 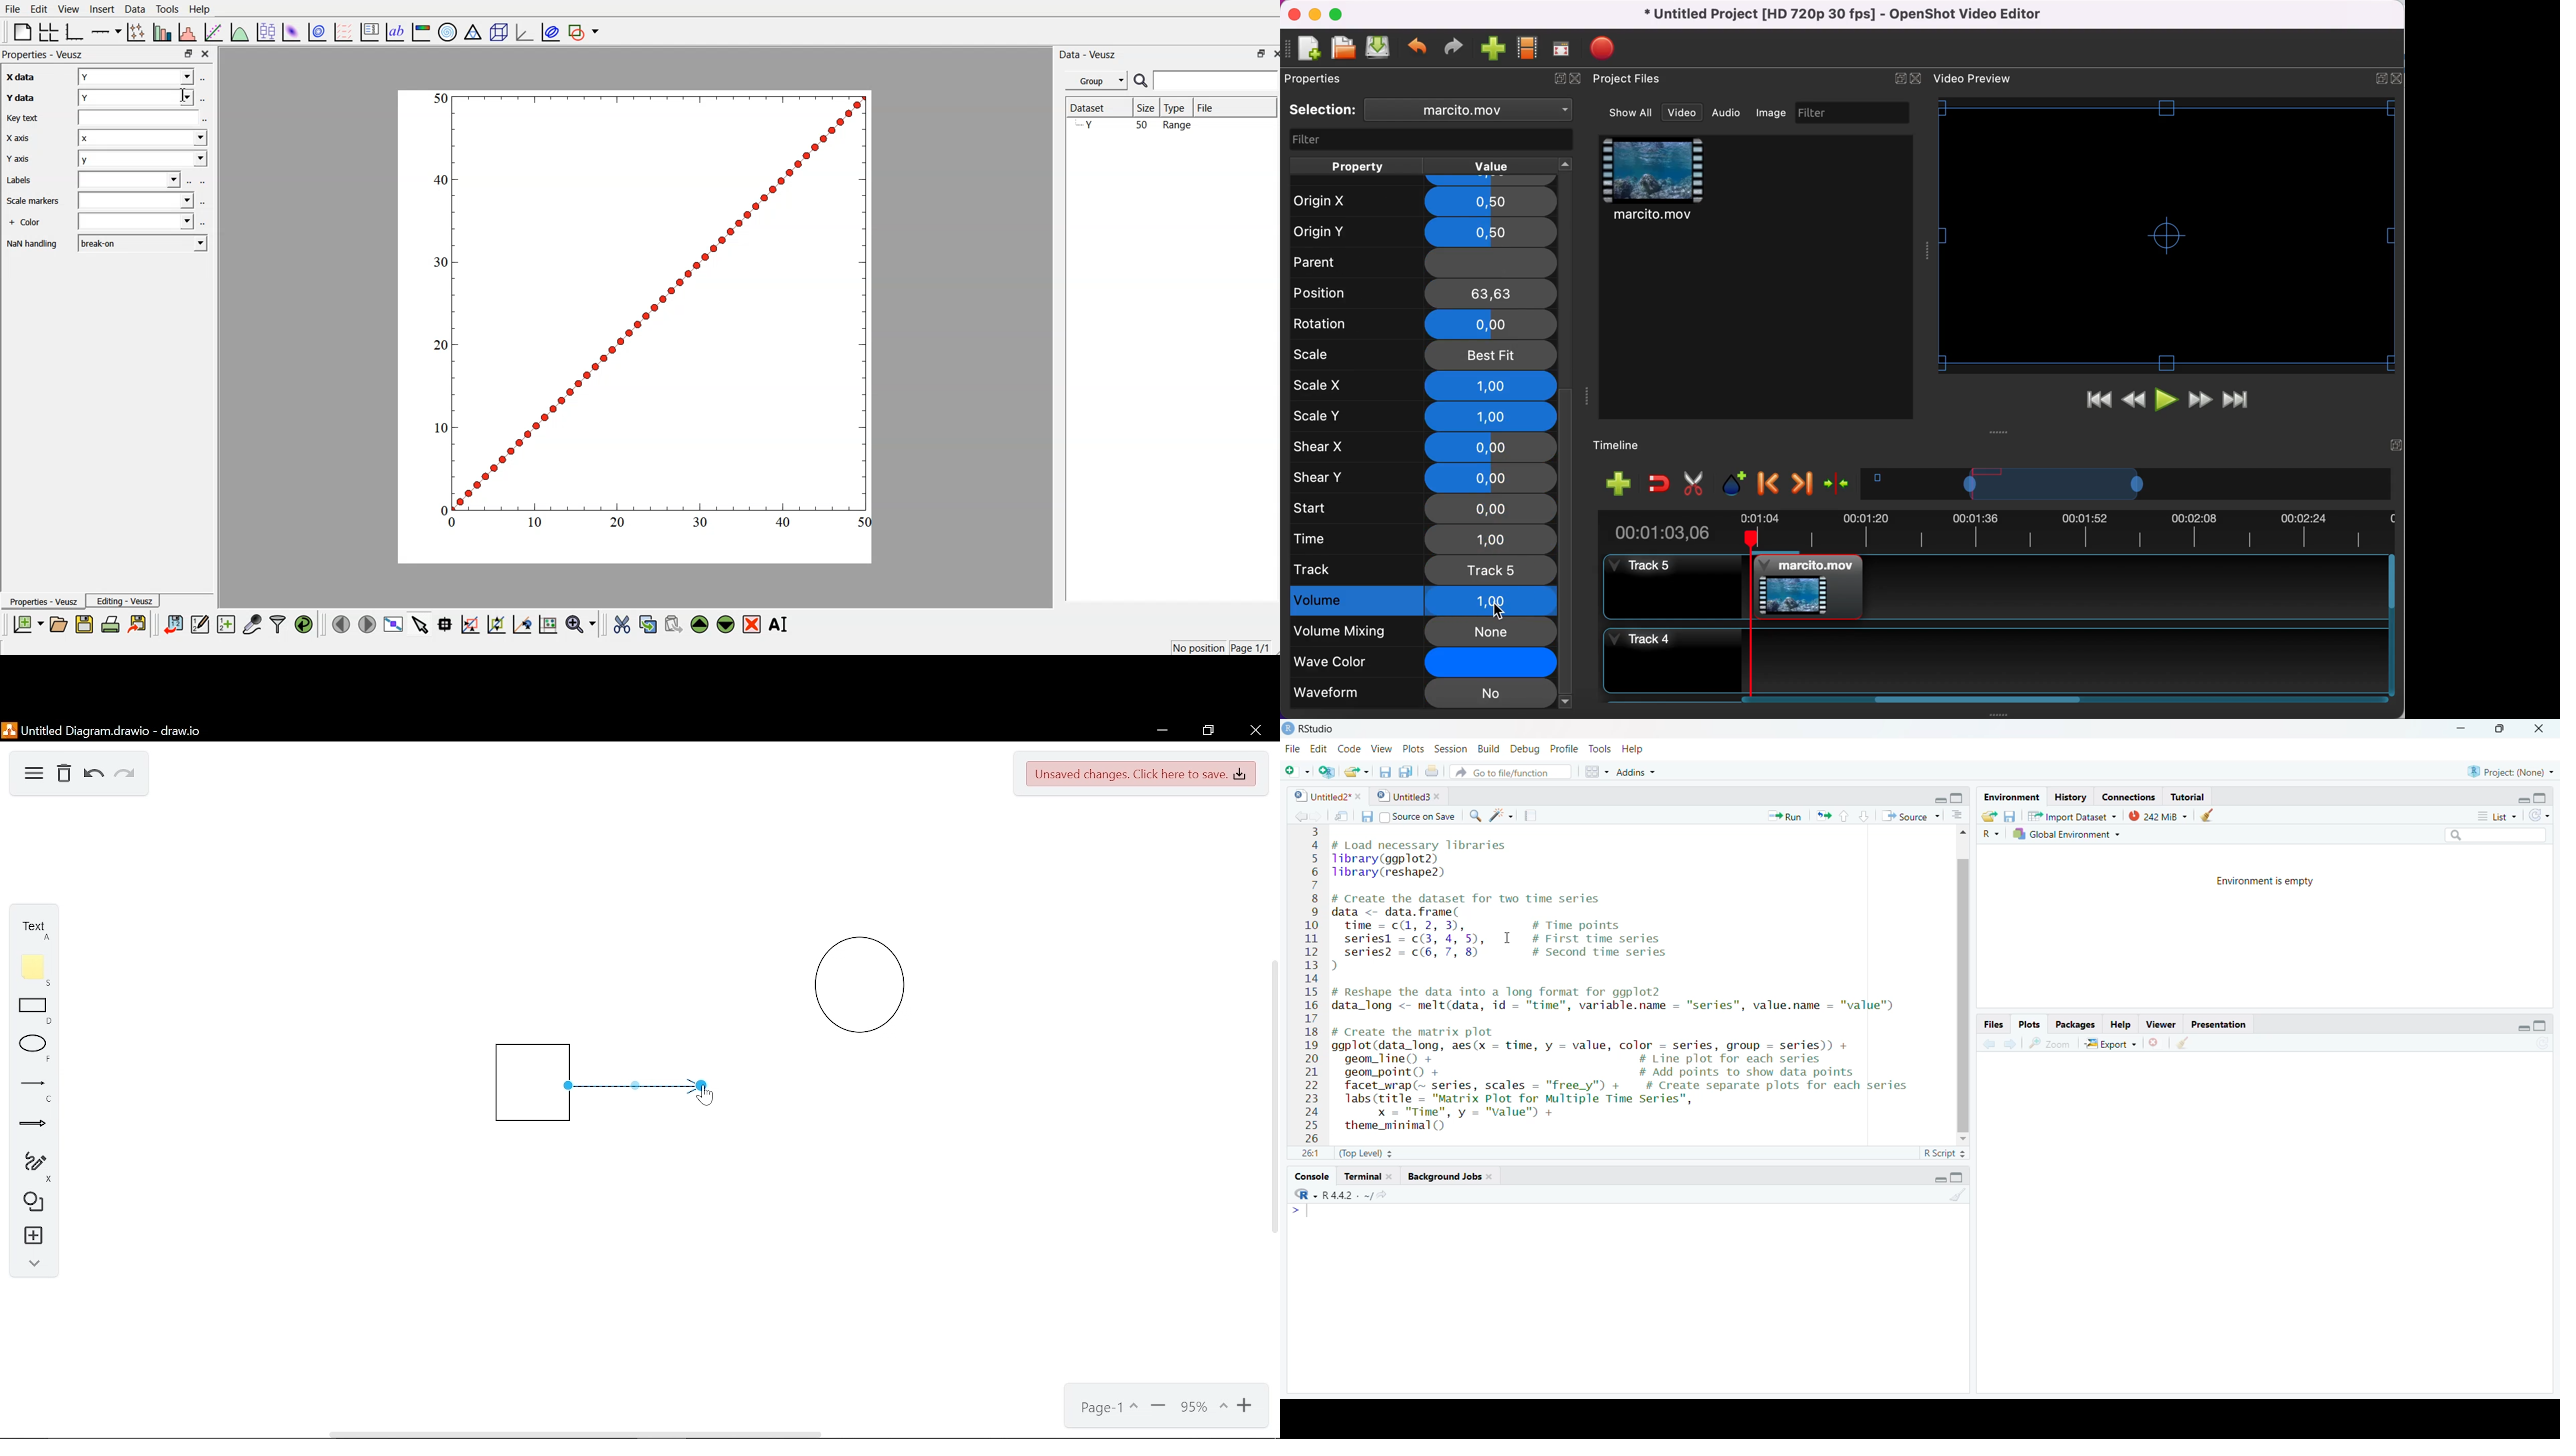 I want to click on works space panes, so click(x=1595, y=772).